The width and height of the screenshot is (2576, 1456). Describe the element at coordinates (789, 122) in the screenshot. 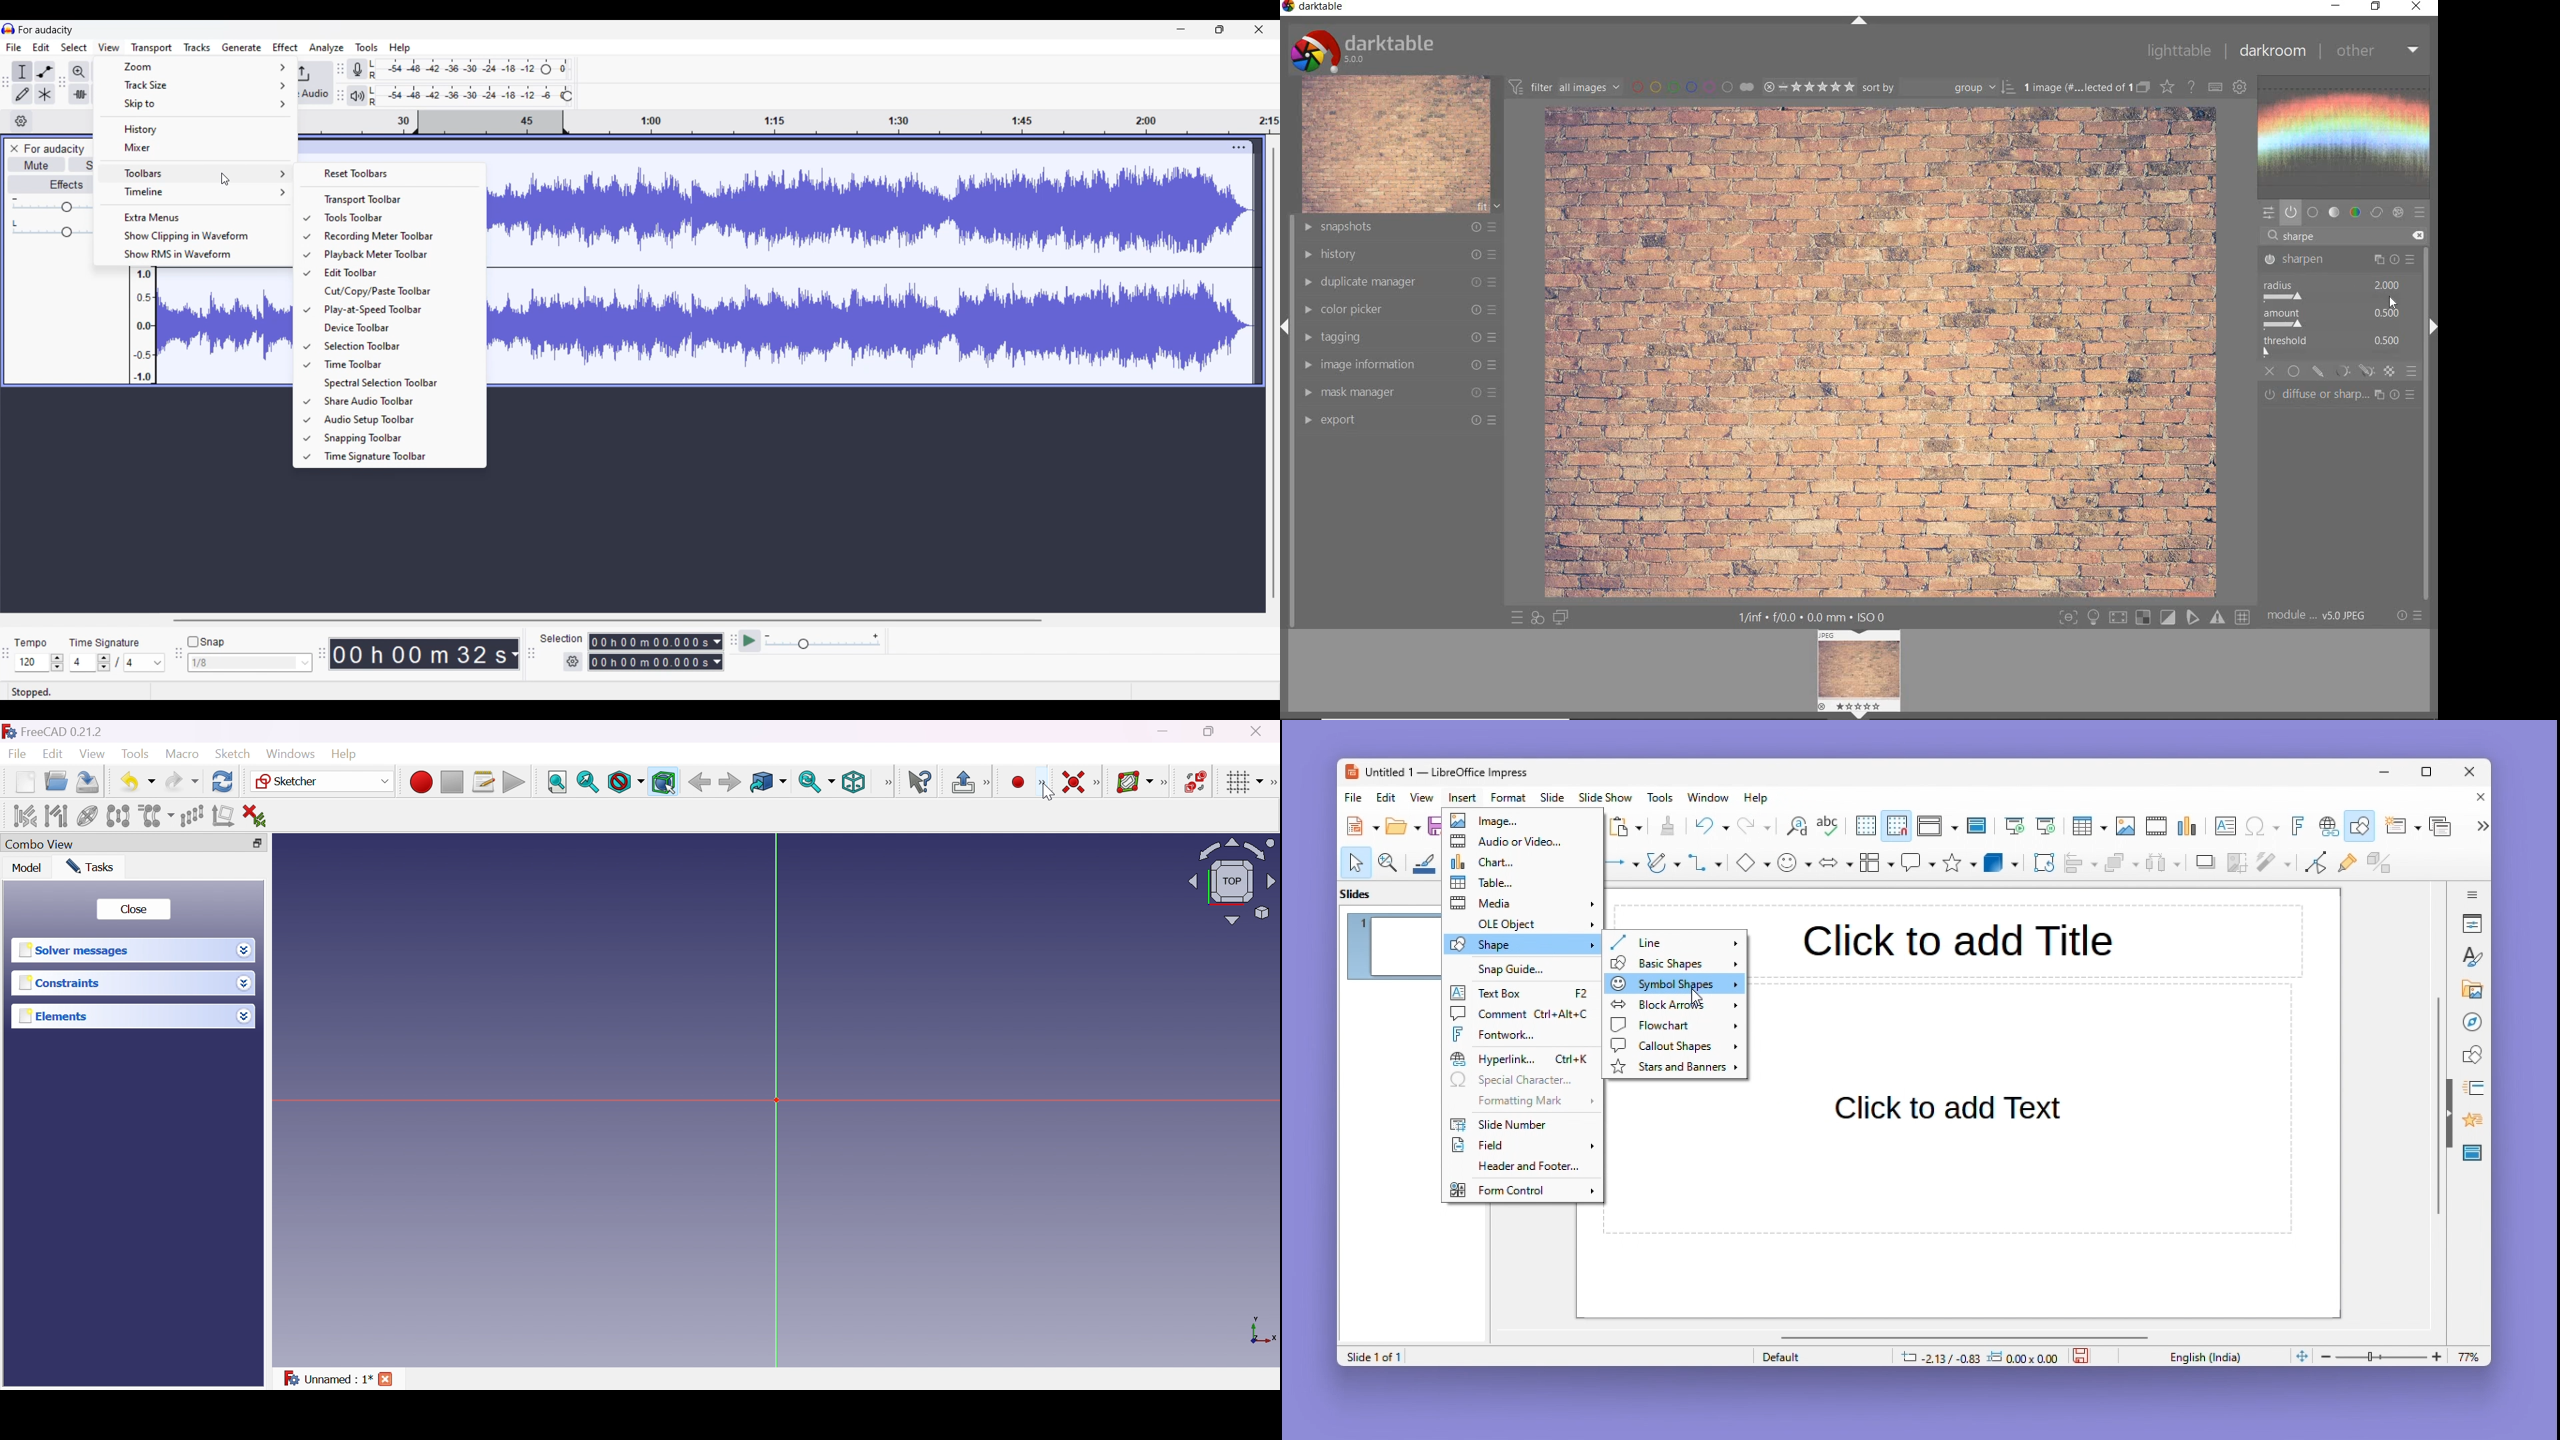

I see `Scale to measure track length` at that location.